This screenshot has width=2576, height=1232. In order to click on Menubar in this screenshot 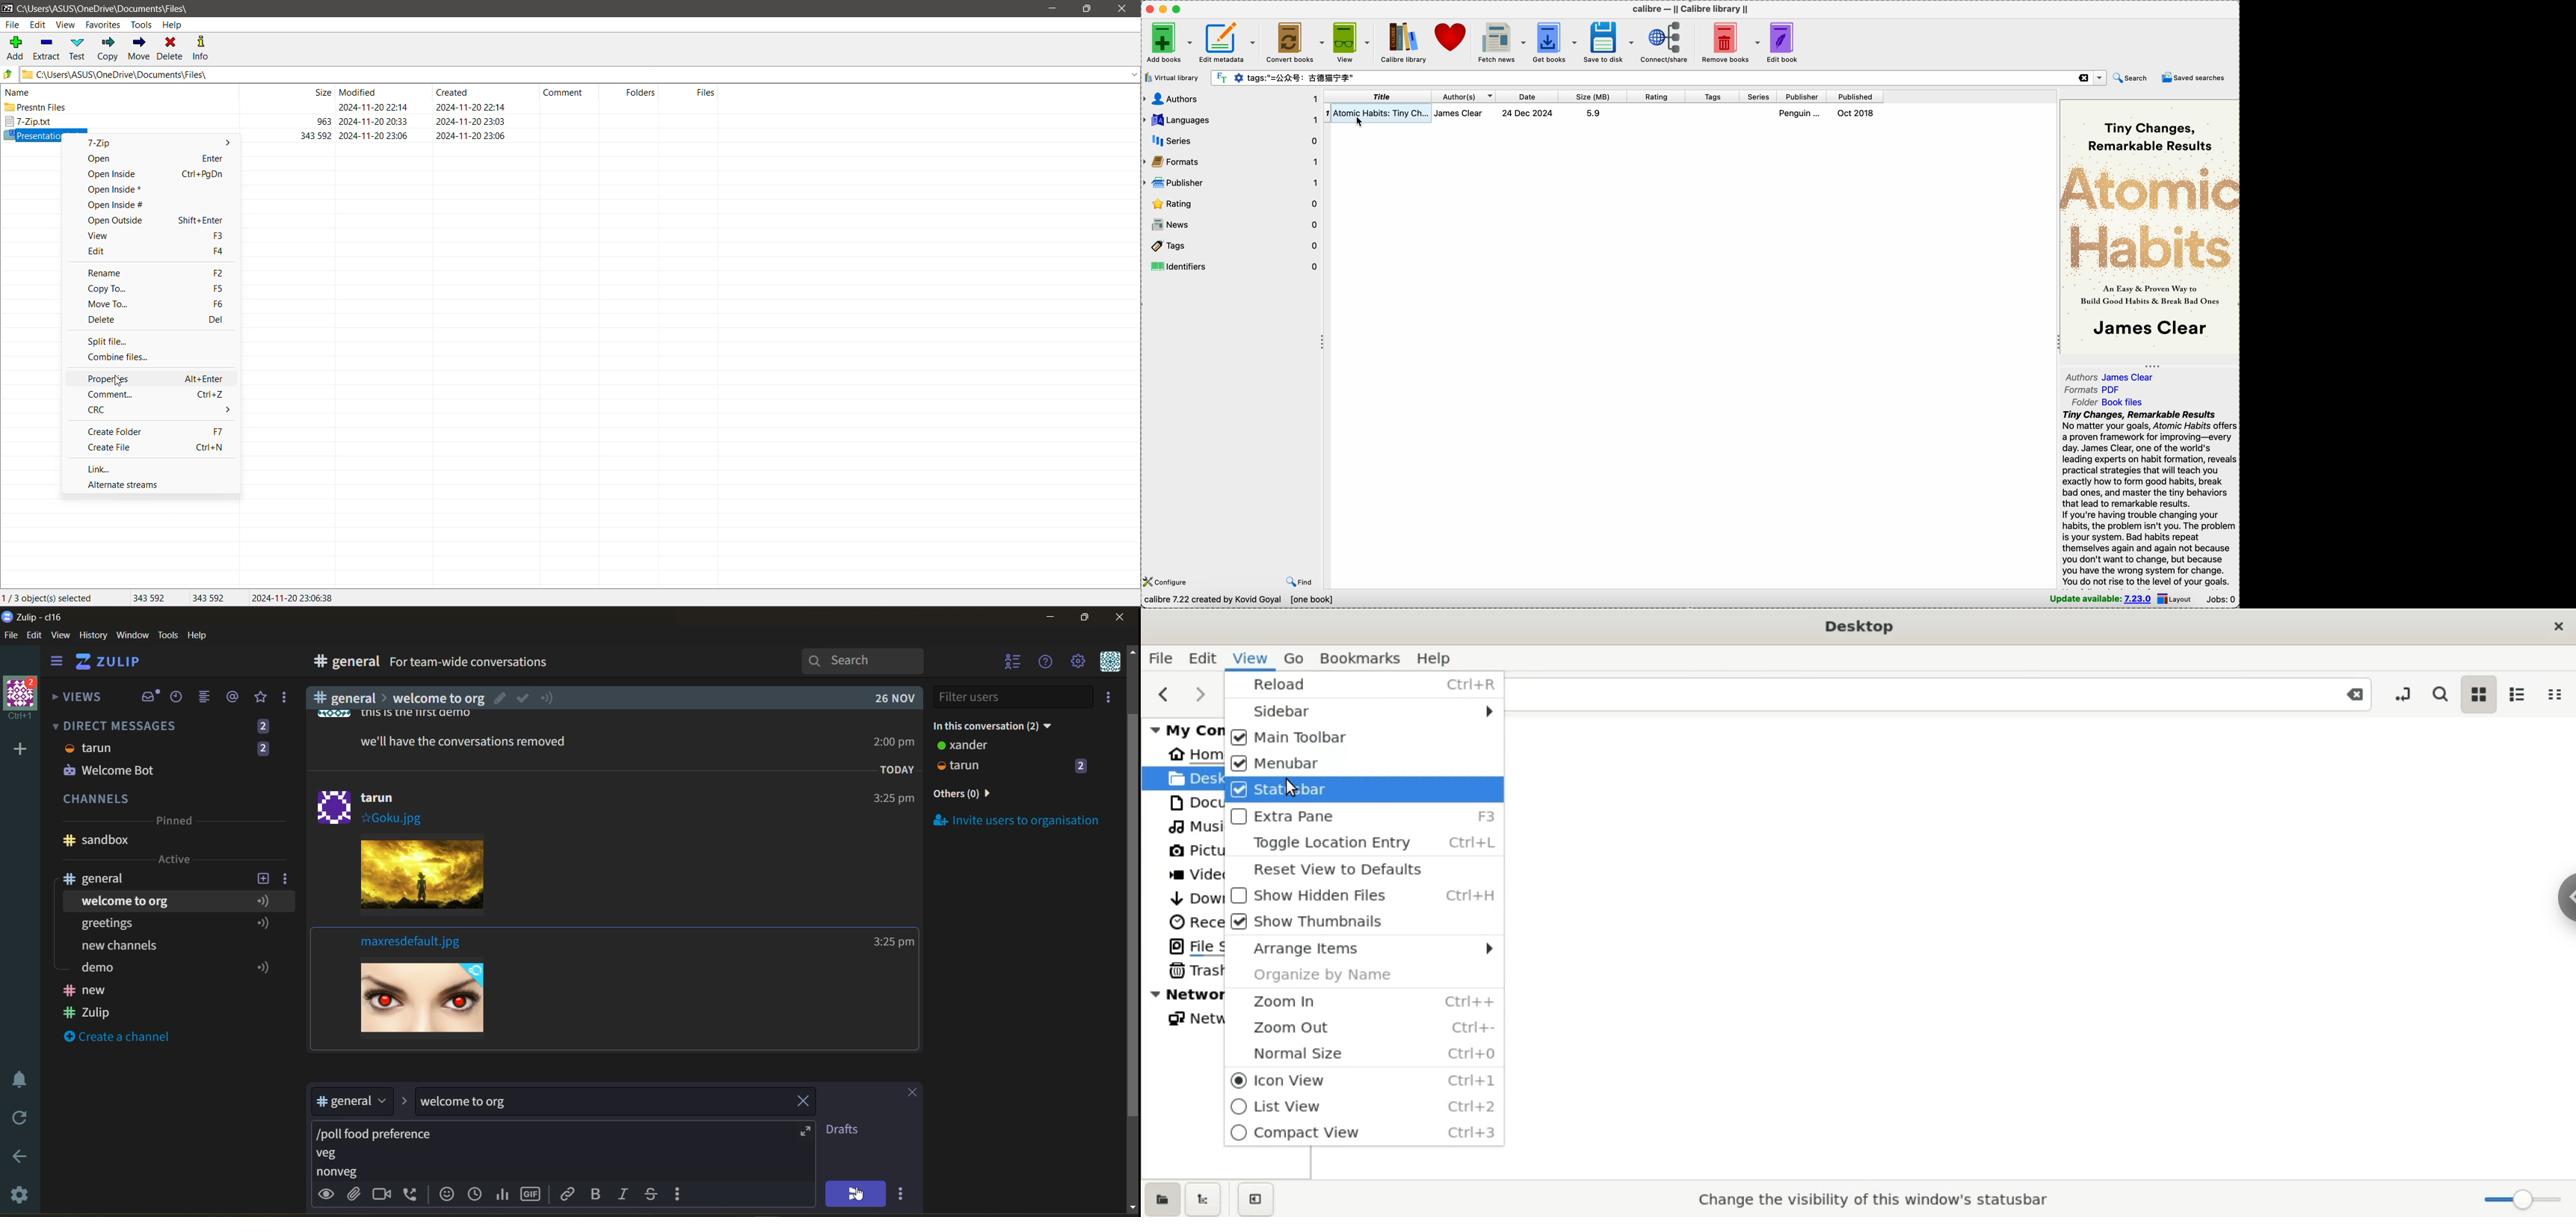, I will do `click(1362, 764)`.